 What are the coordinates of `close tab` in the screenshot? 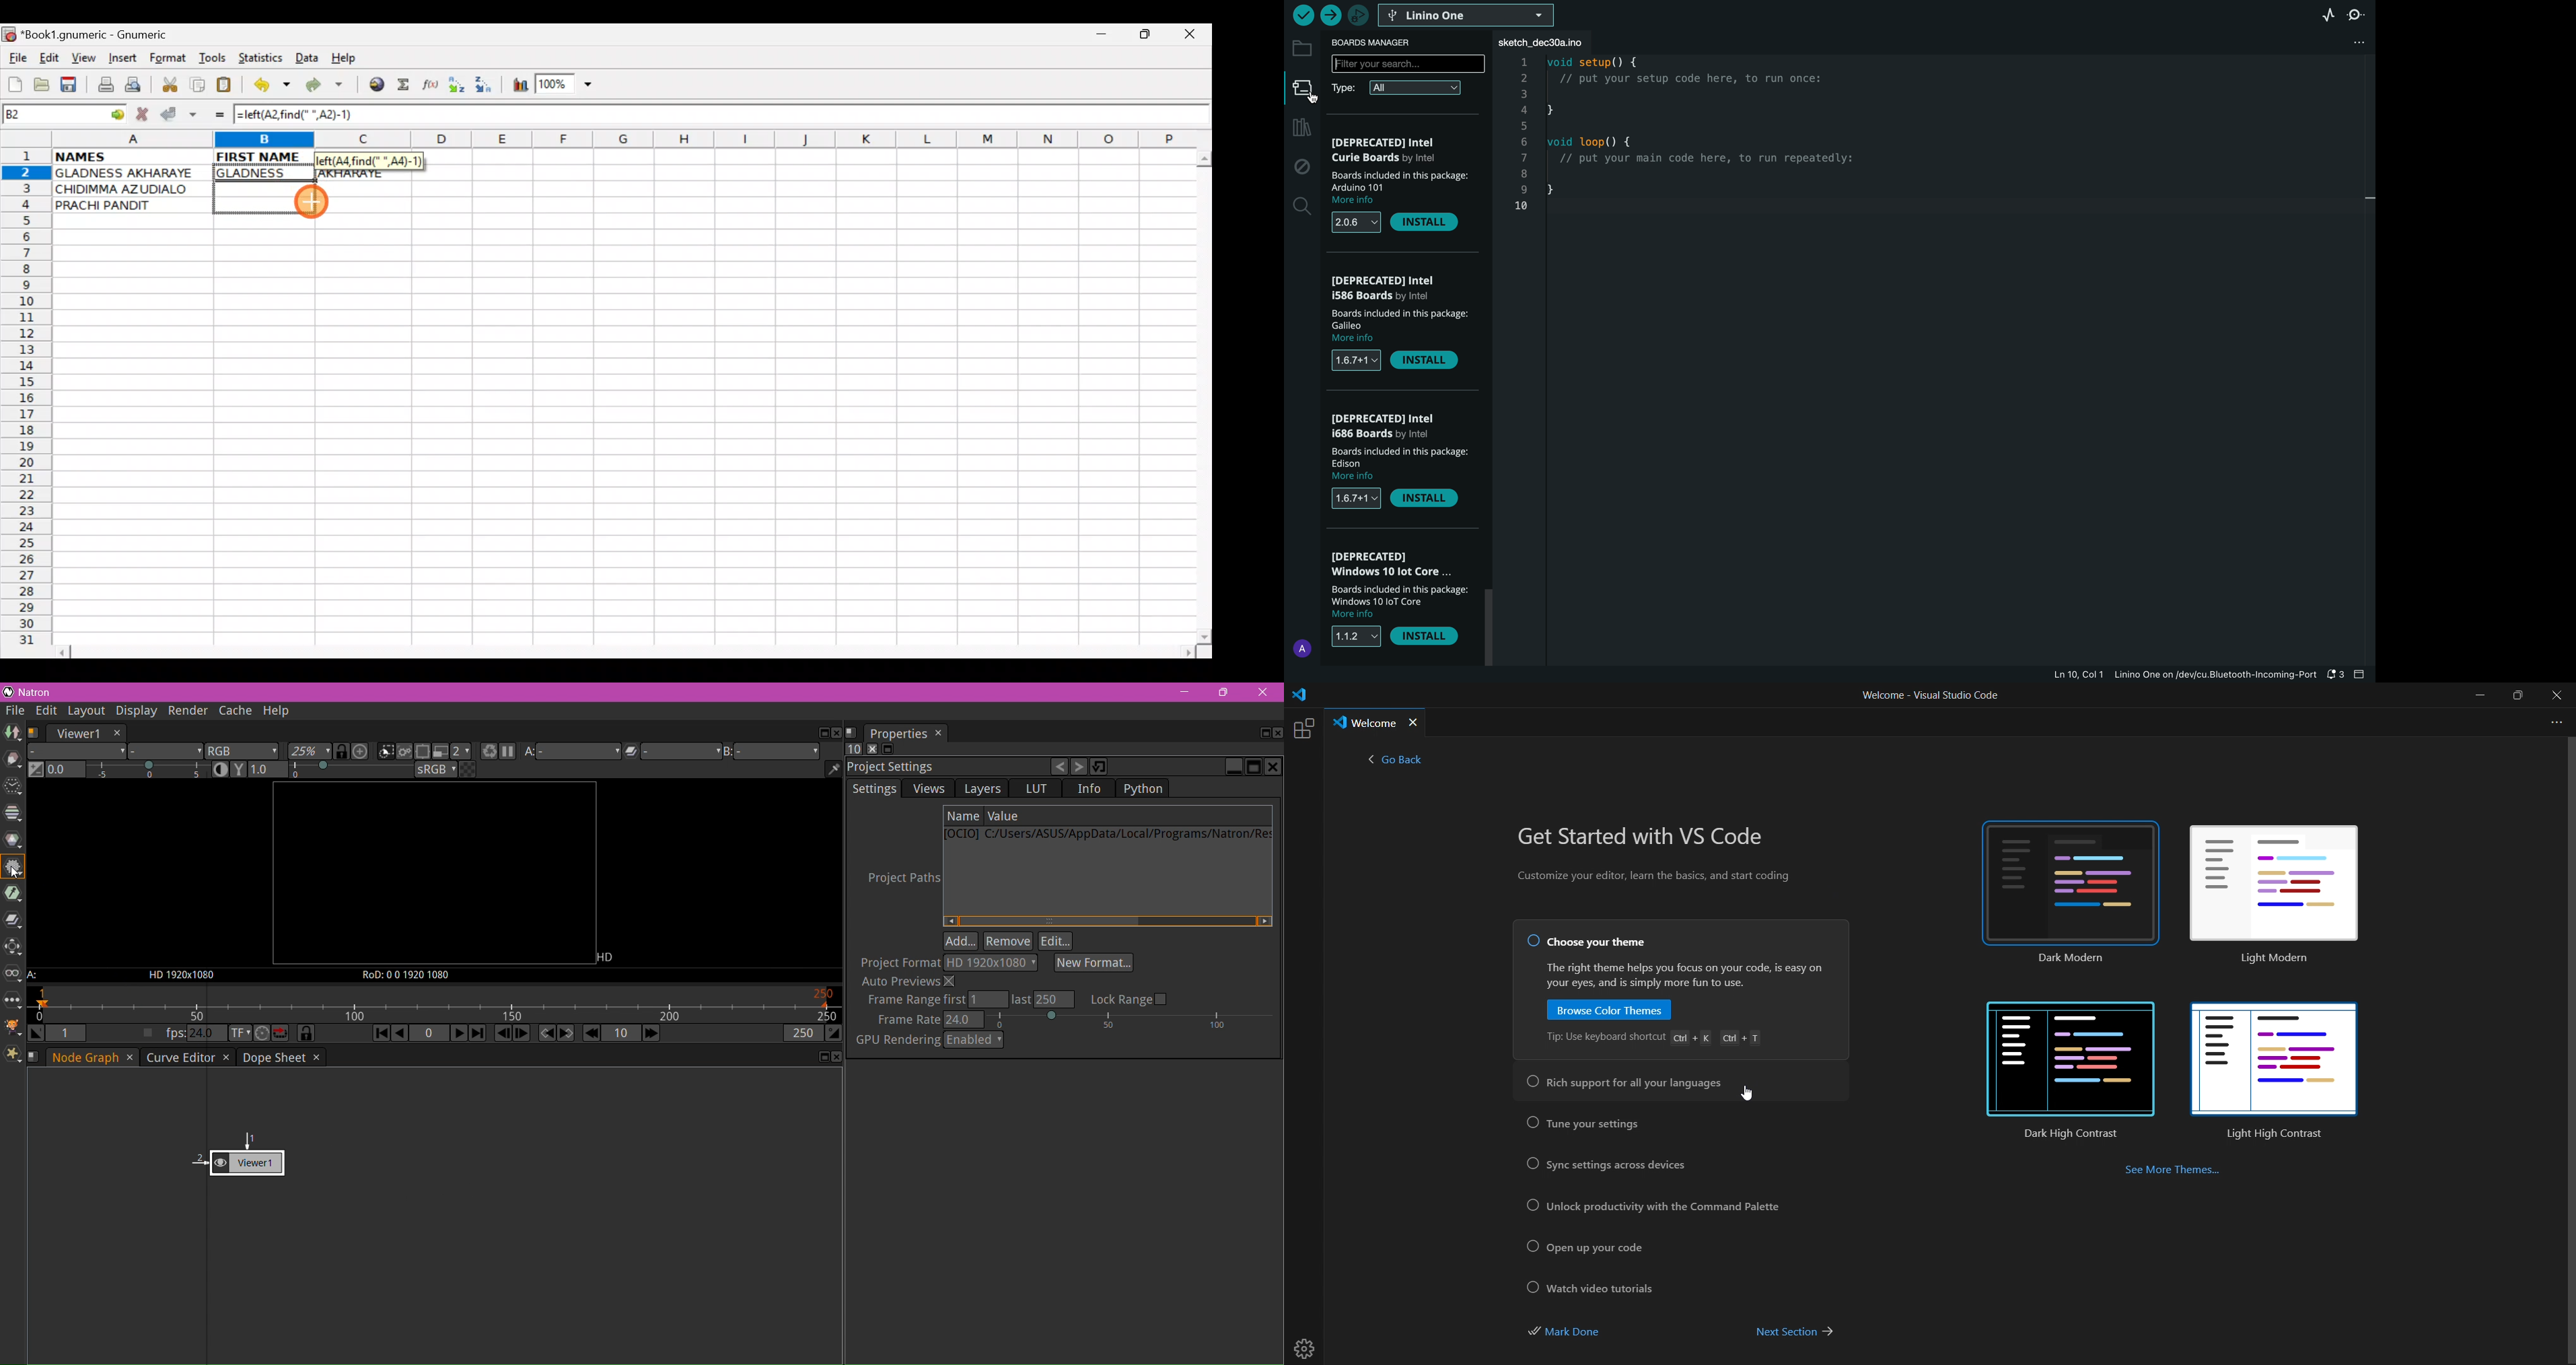 It's located at (1415, 723).